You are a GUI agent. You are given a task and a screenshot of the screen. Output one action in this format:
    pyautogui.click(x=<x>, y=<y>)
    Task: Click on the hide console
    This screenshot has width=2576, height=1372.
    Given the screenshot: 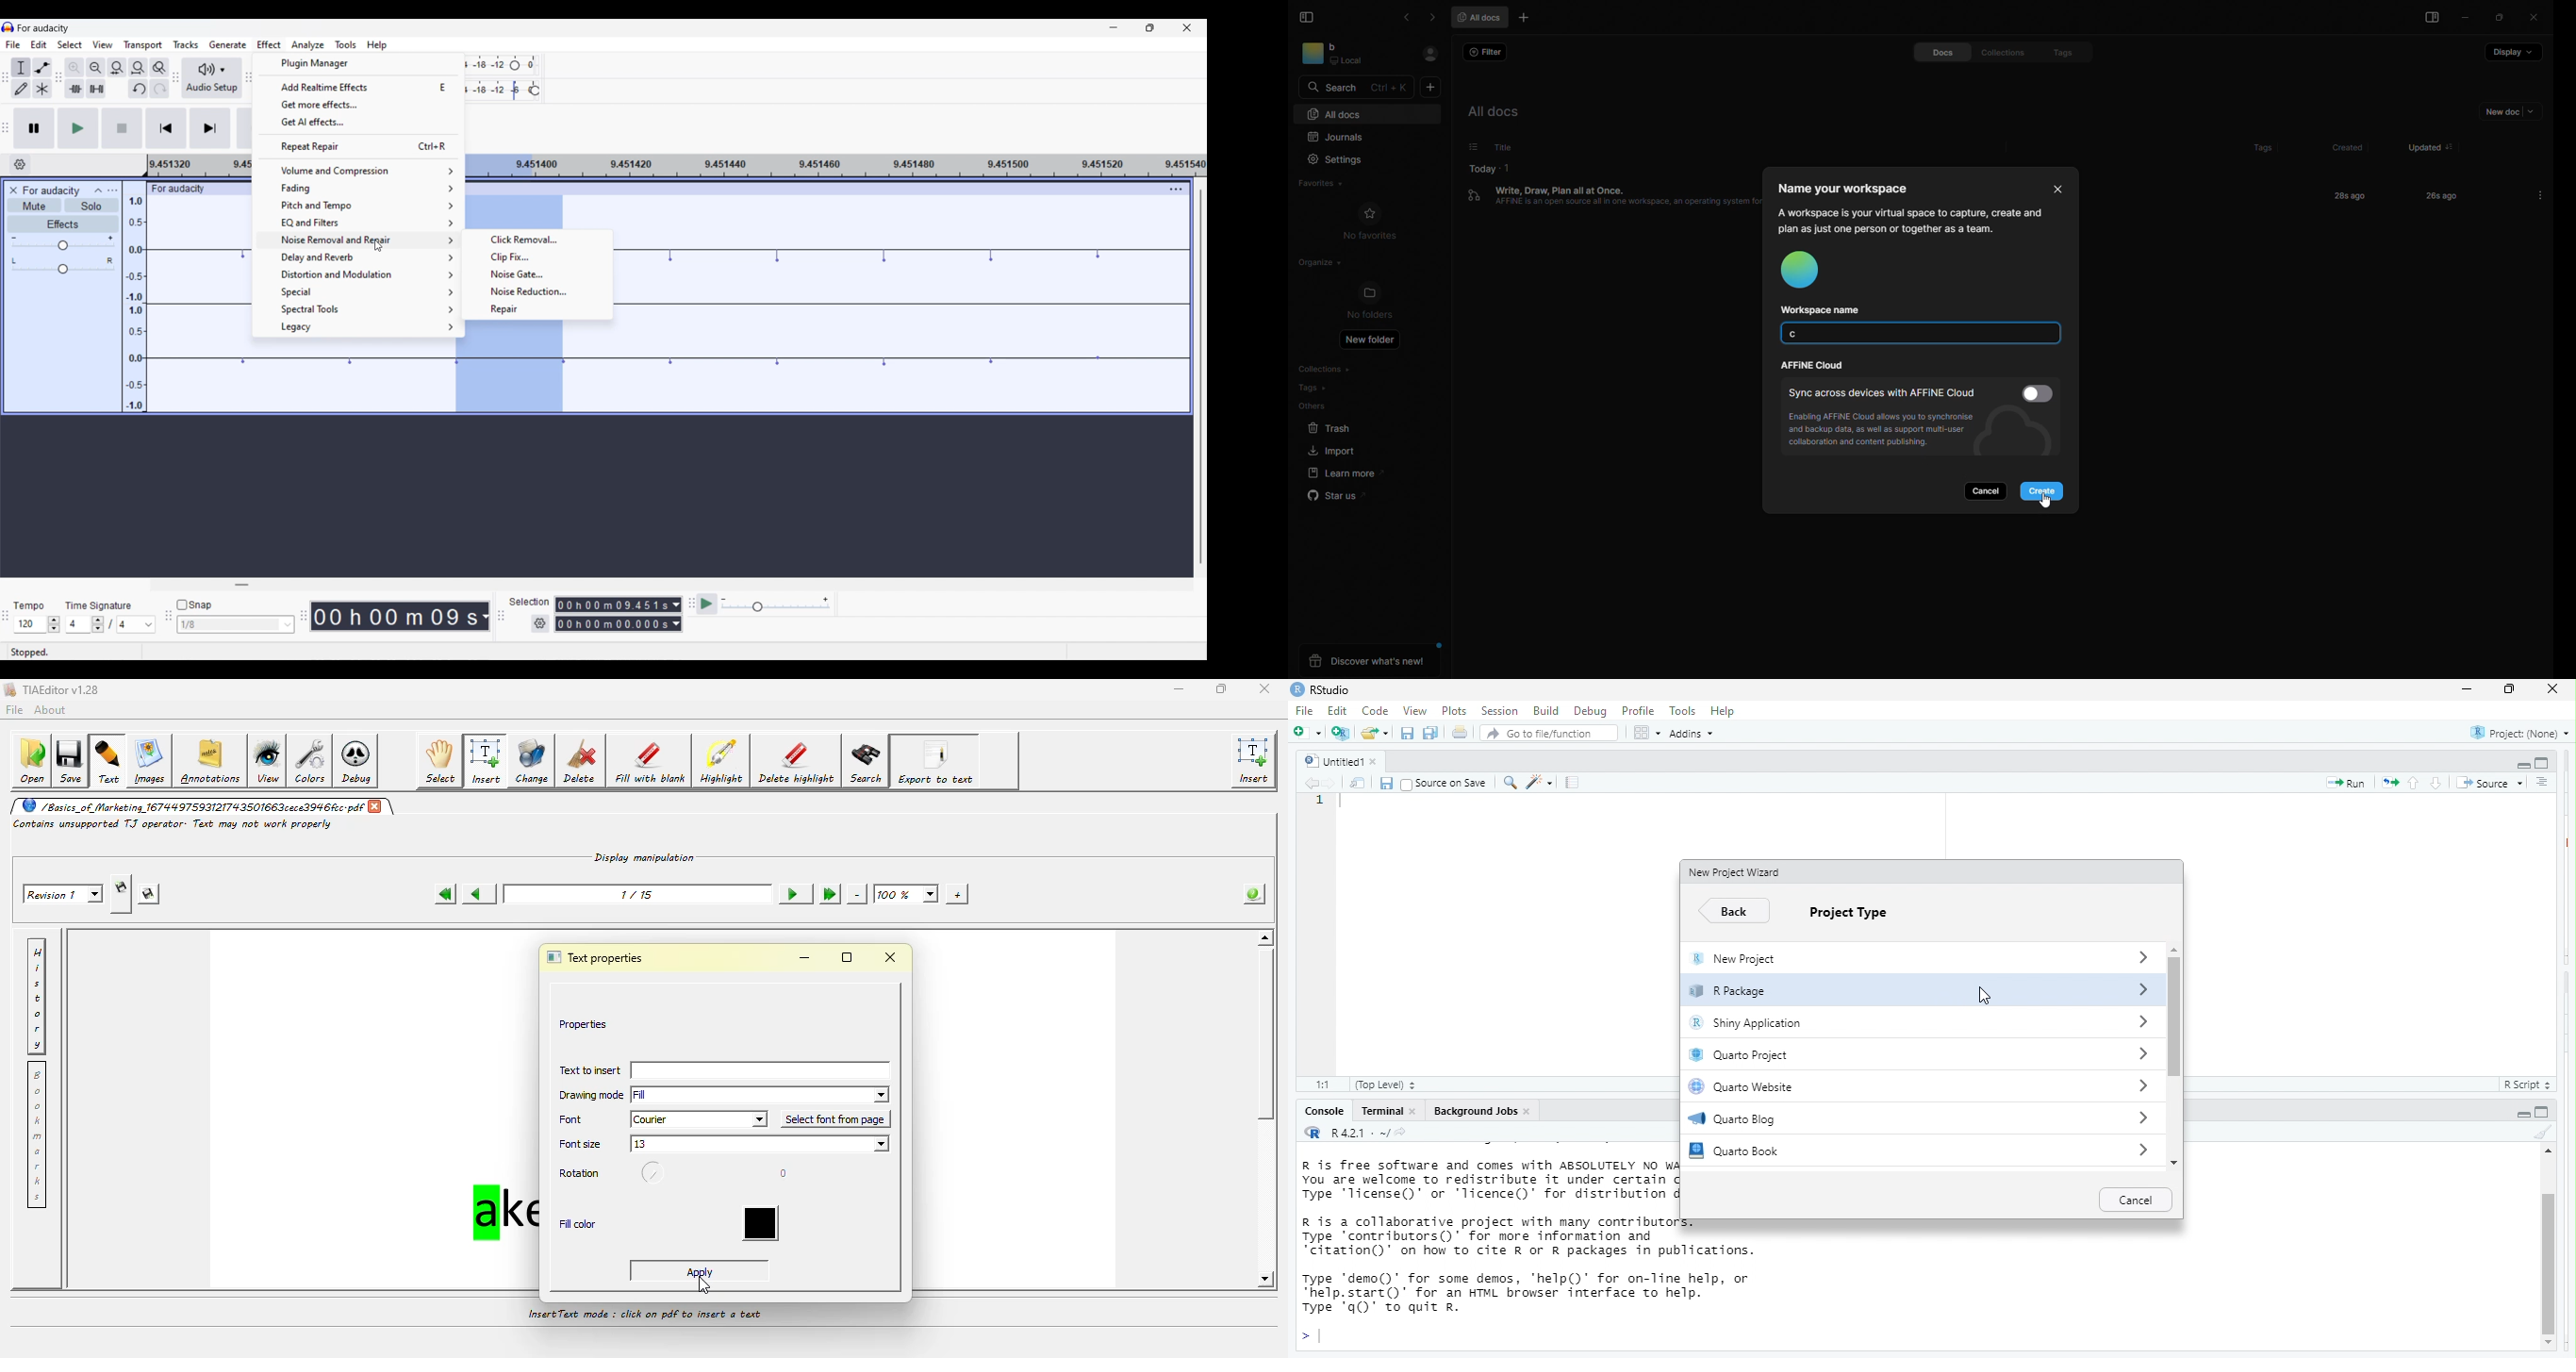 What is the action you would take?
    pyautogui.click(x=2544, y=1112)
    